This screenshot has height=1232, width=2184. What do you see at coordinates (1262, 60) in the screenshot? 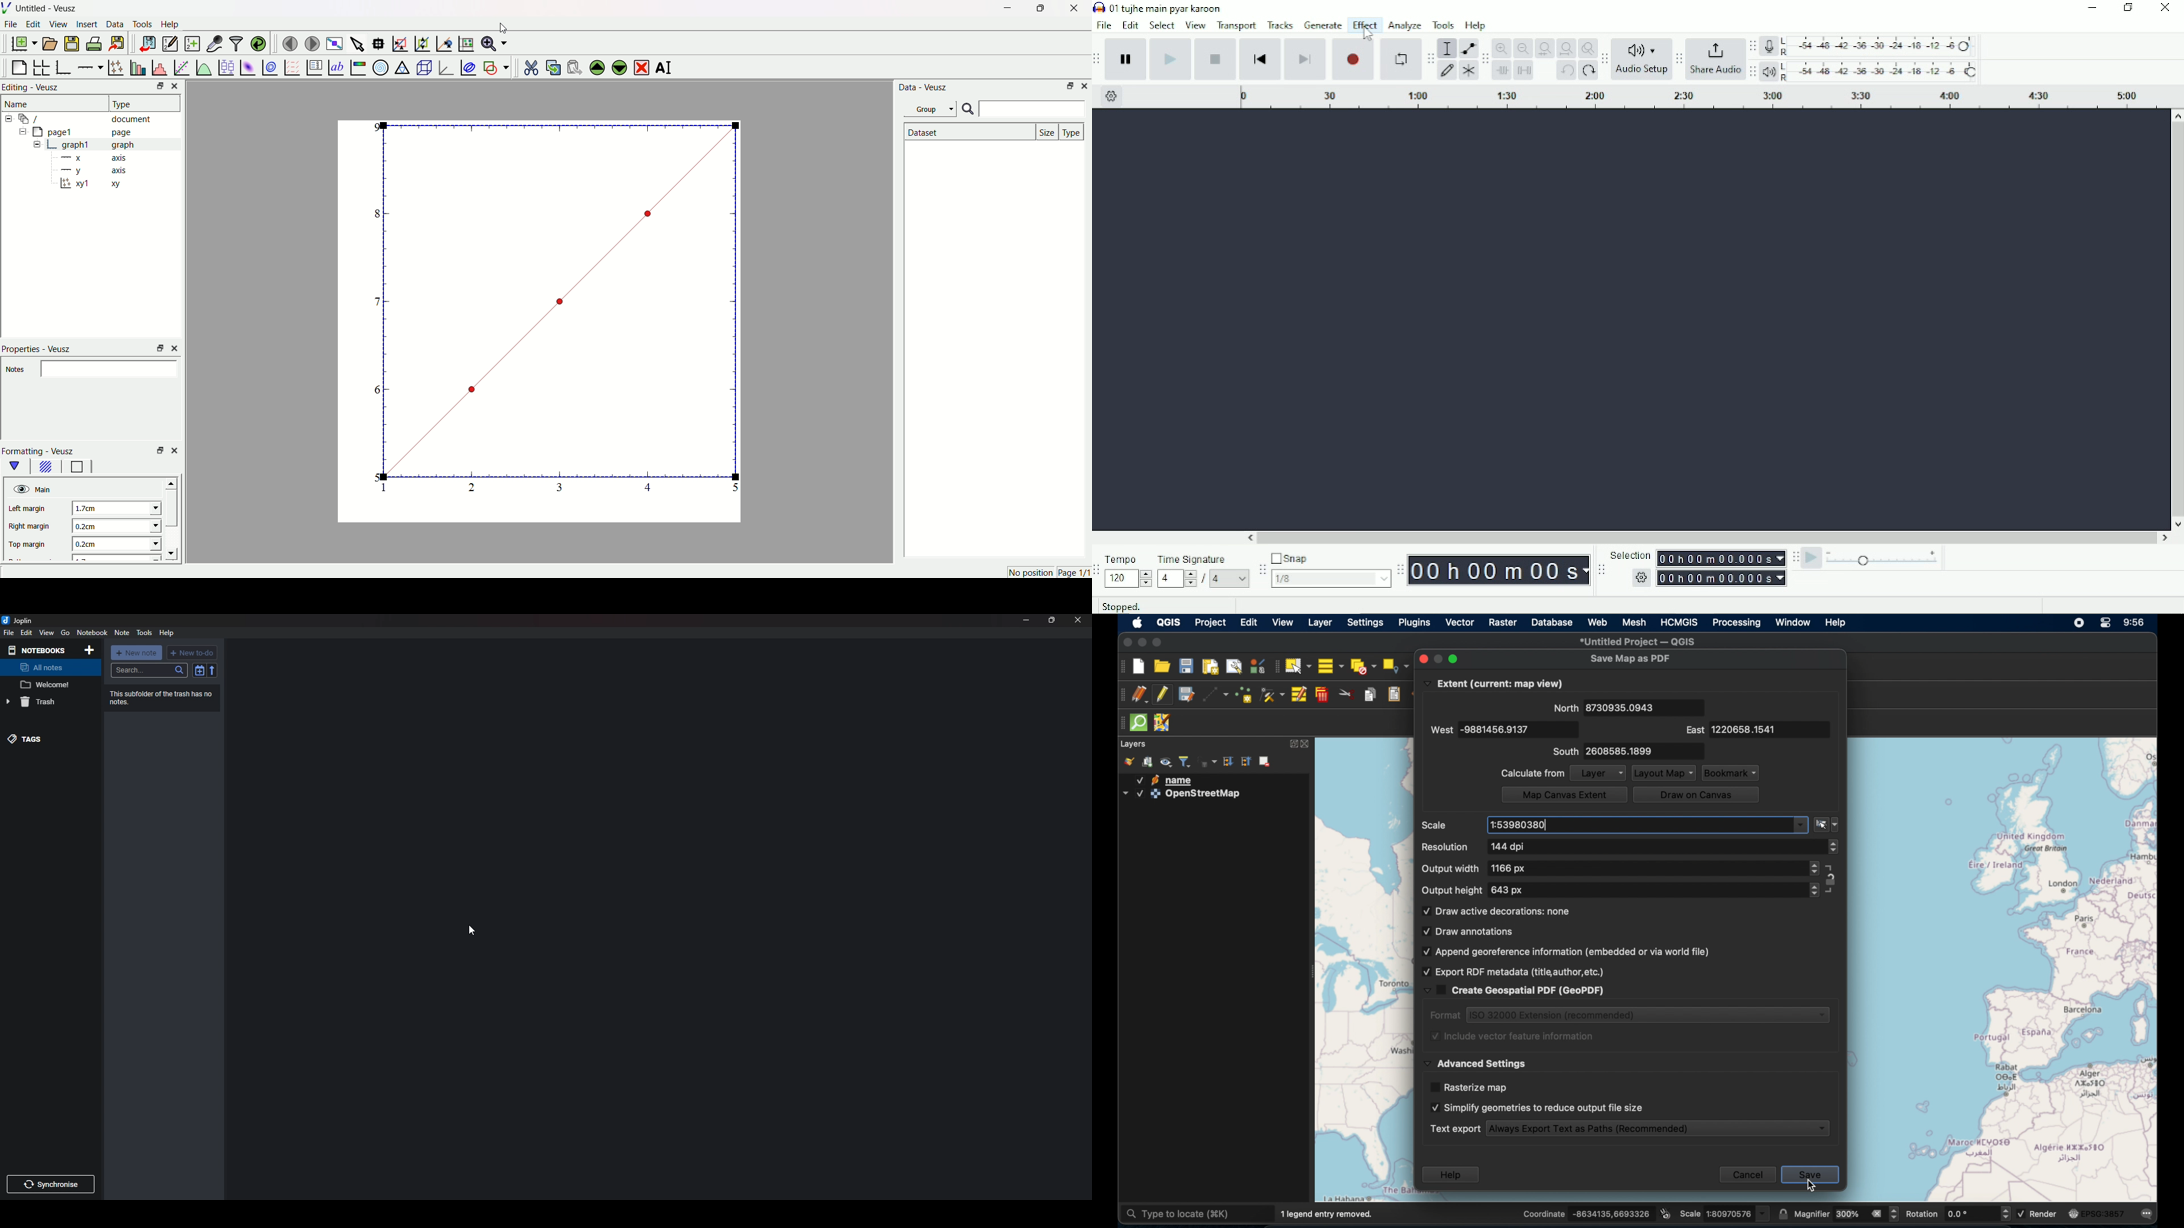
I see `Skip to start` at bounding box center [1262, 60].